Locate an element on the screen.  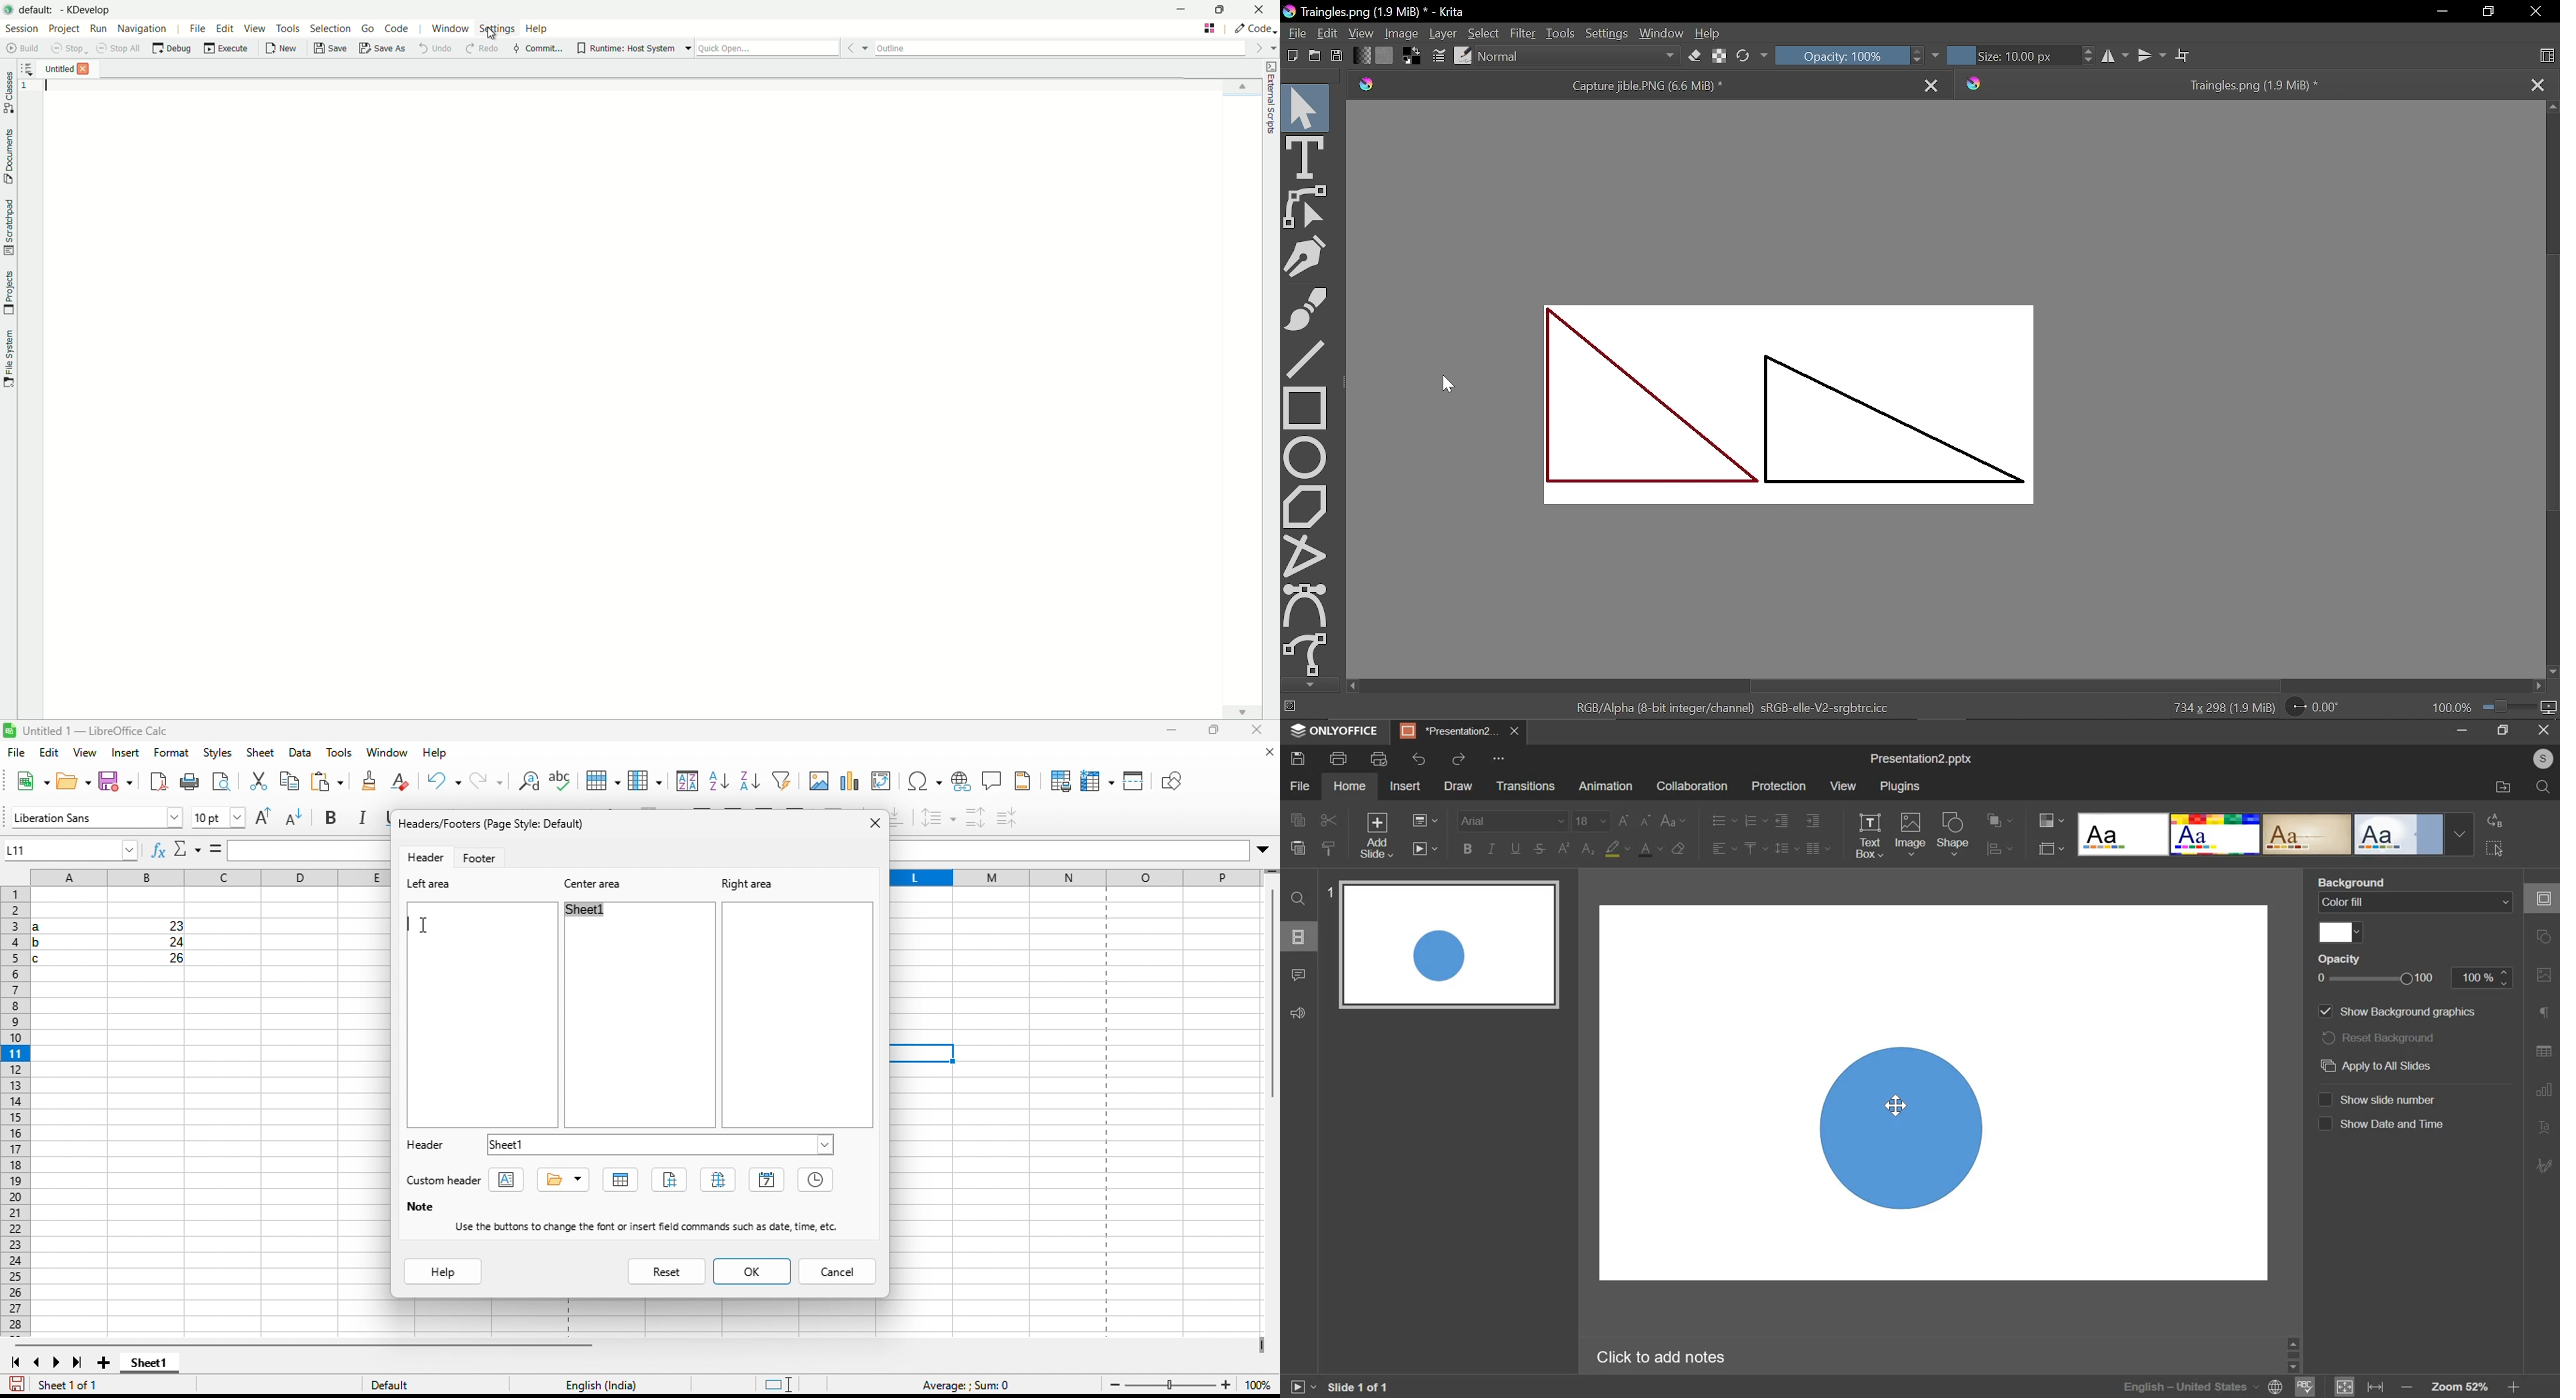
close is located at coordinates (870, 826).